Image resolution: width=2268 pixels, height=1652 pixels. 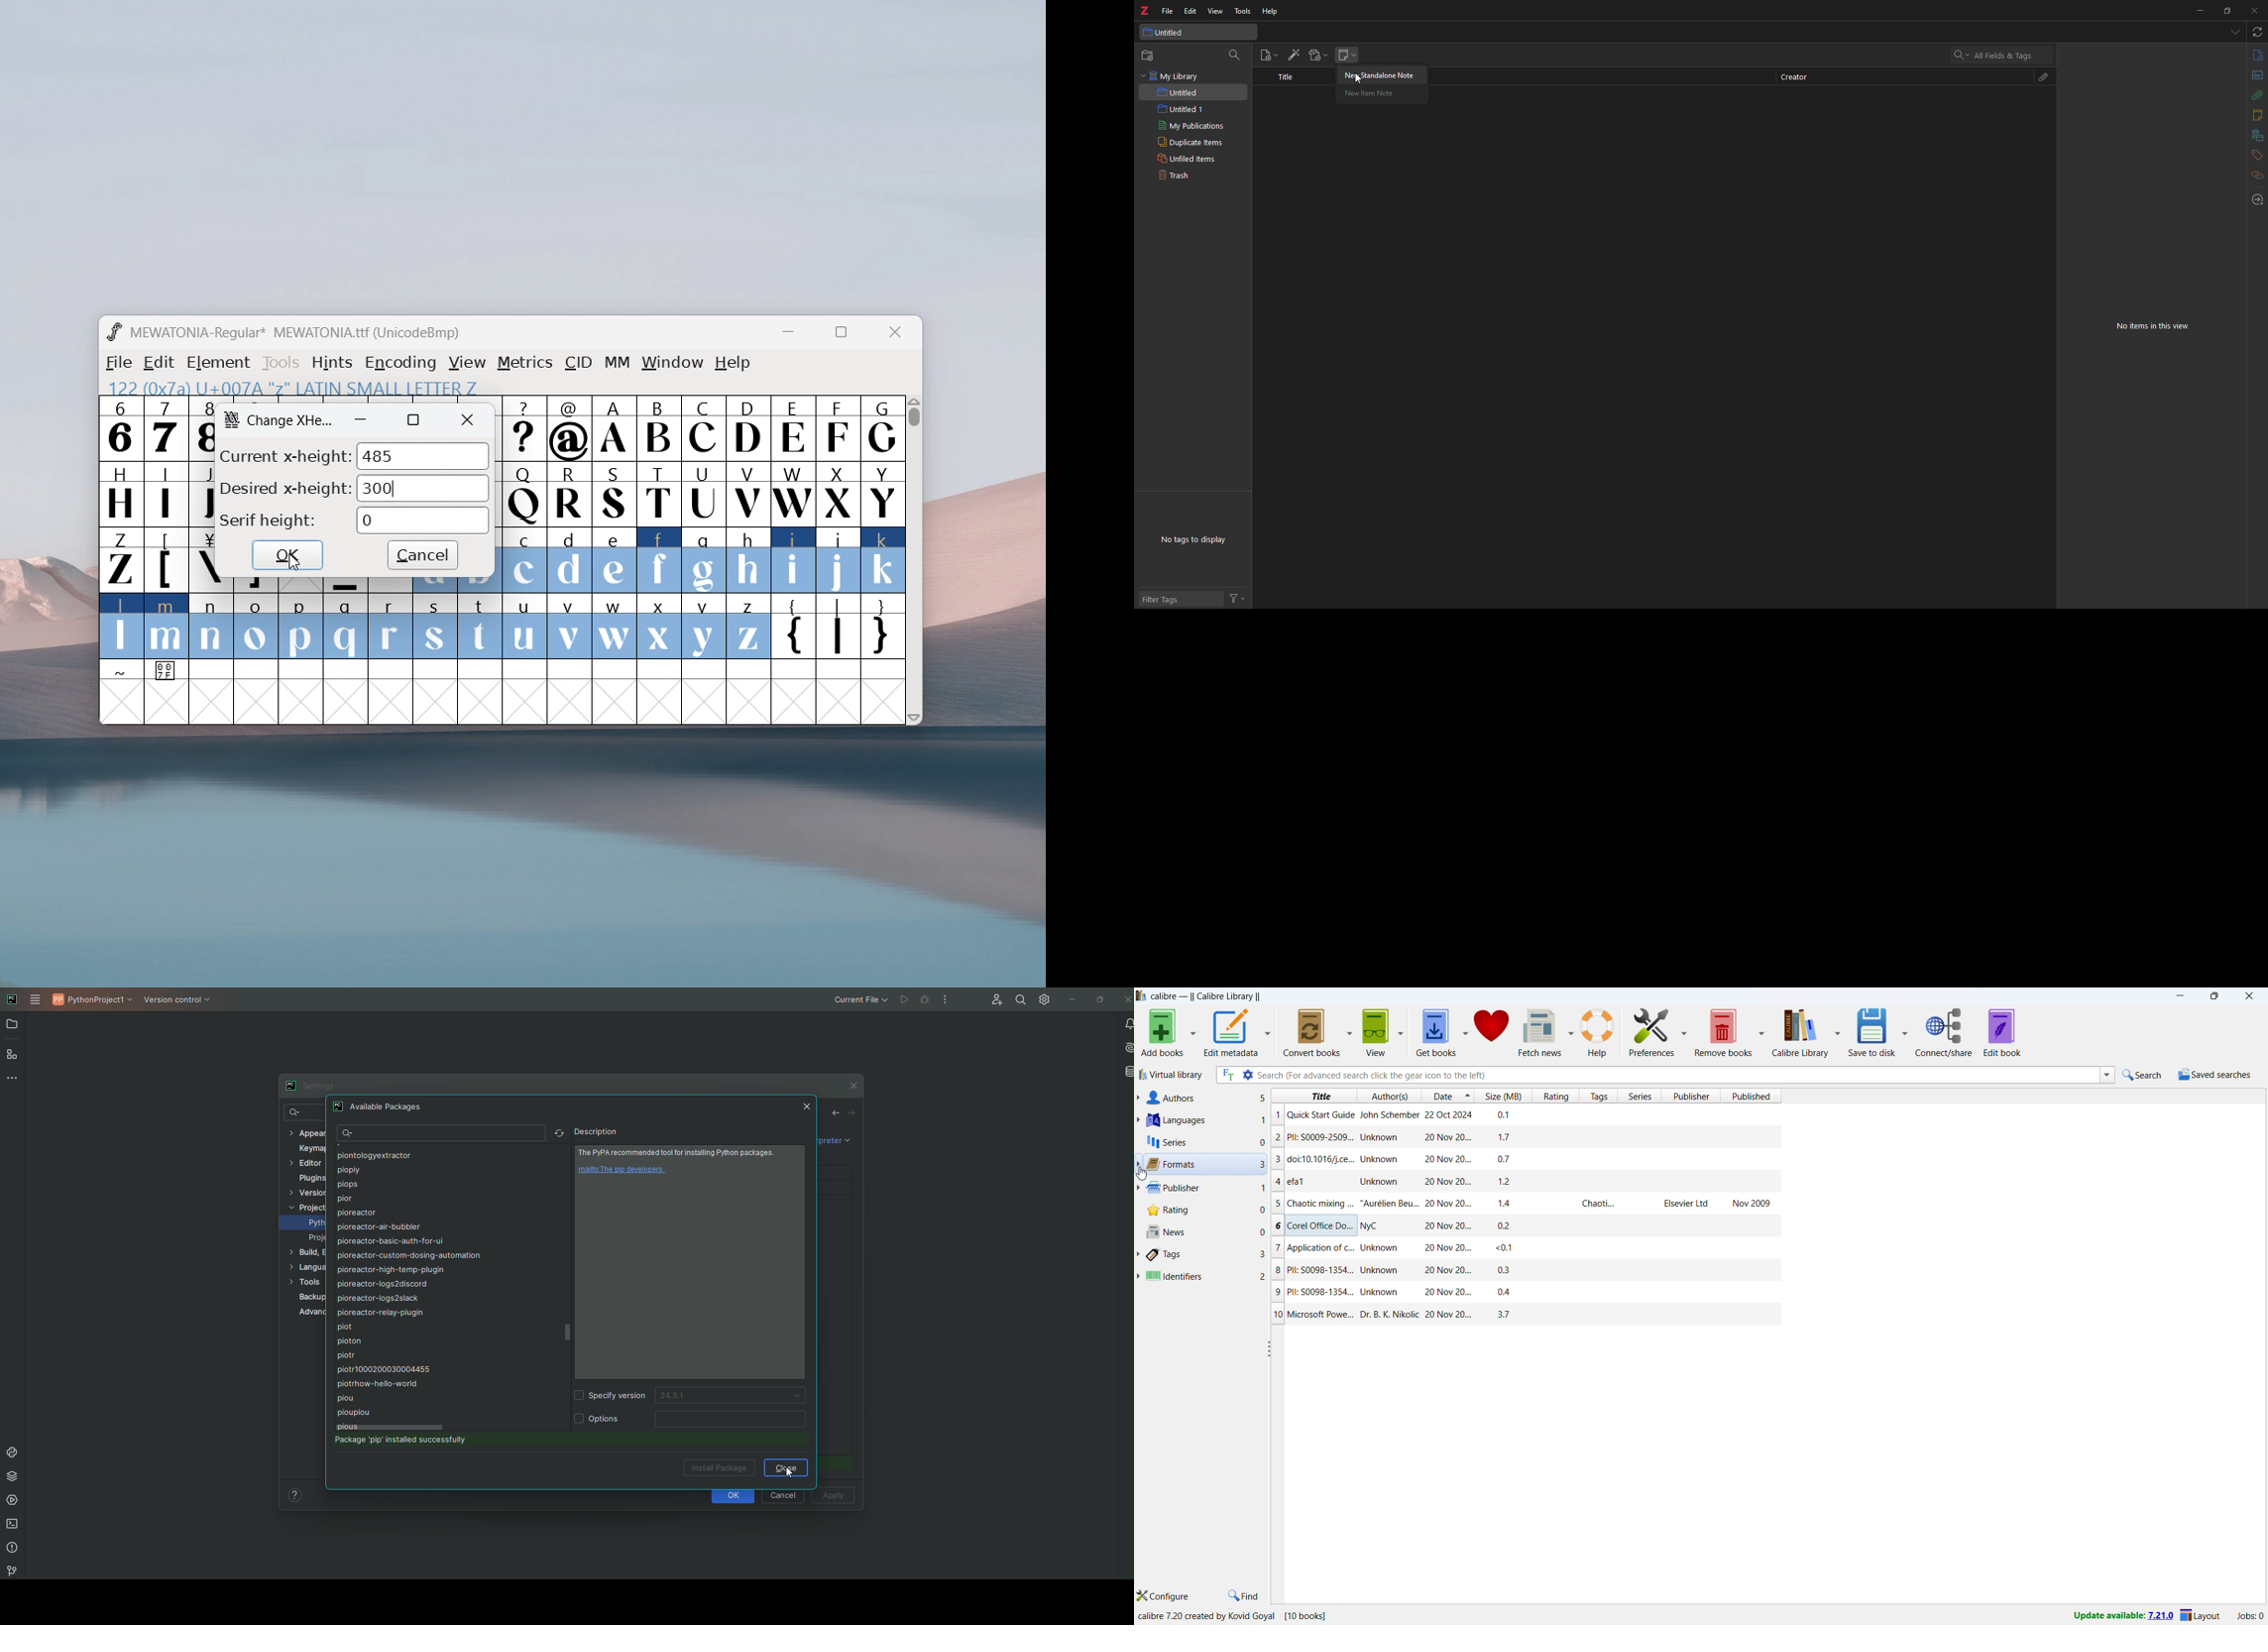 What do you see at coordinates (1651, 1031) in the screenshot?
I see `preferences` at bounding box center [1651, 1031].